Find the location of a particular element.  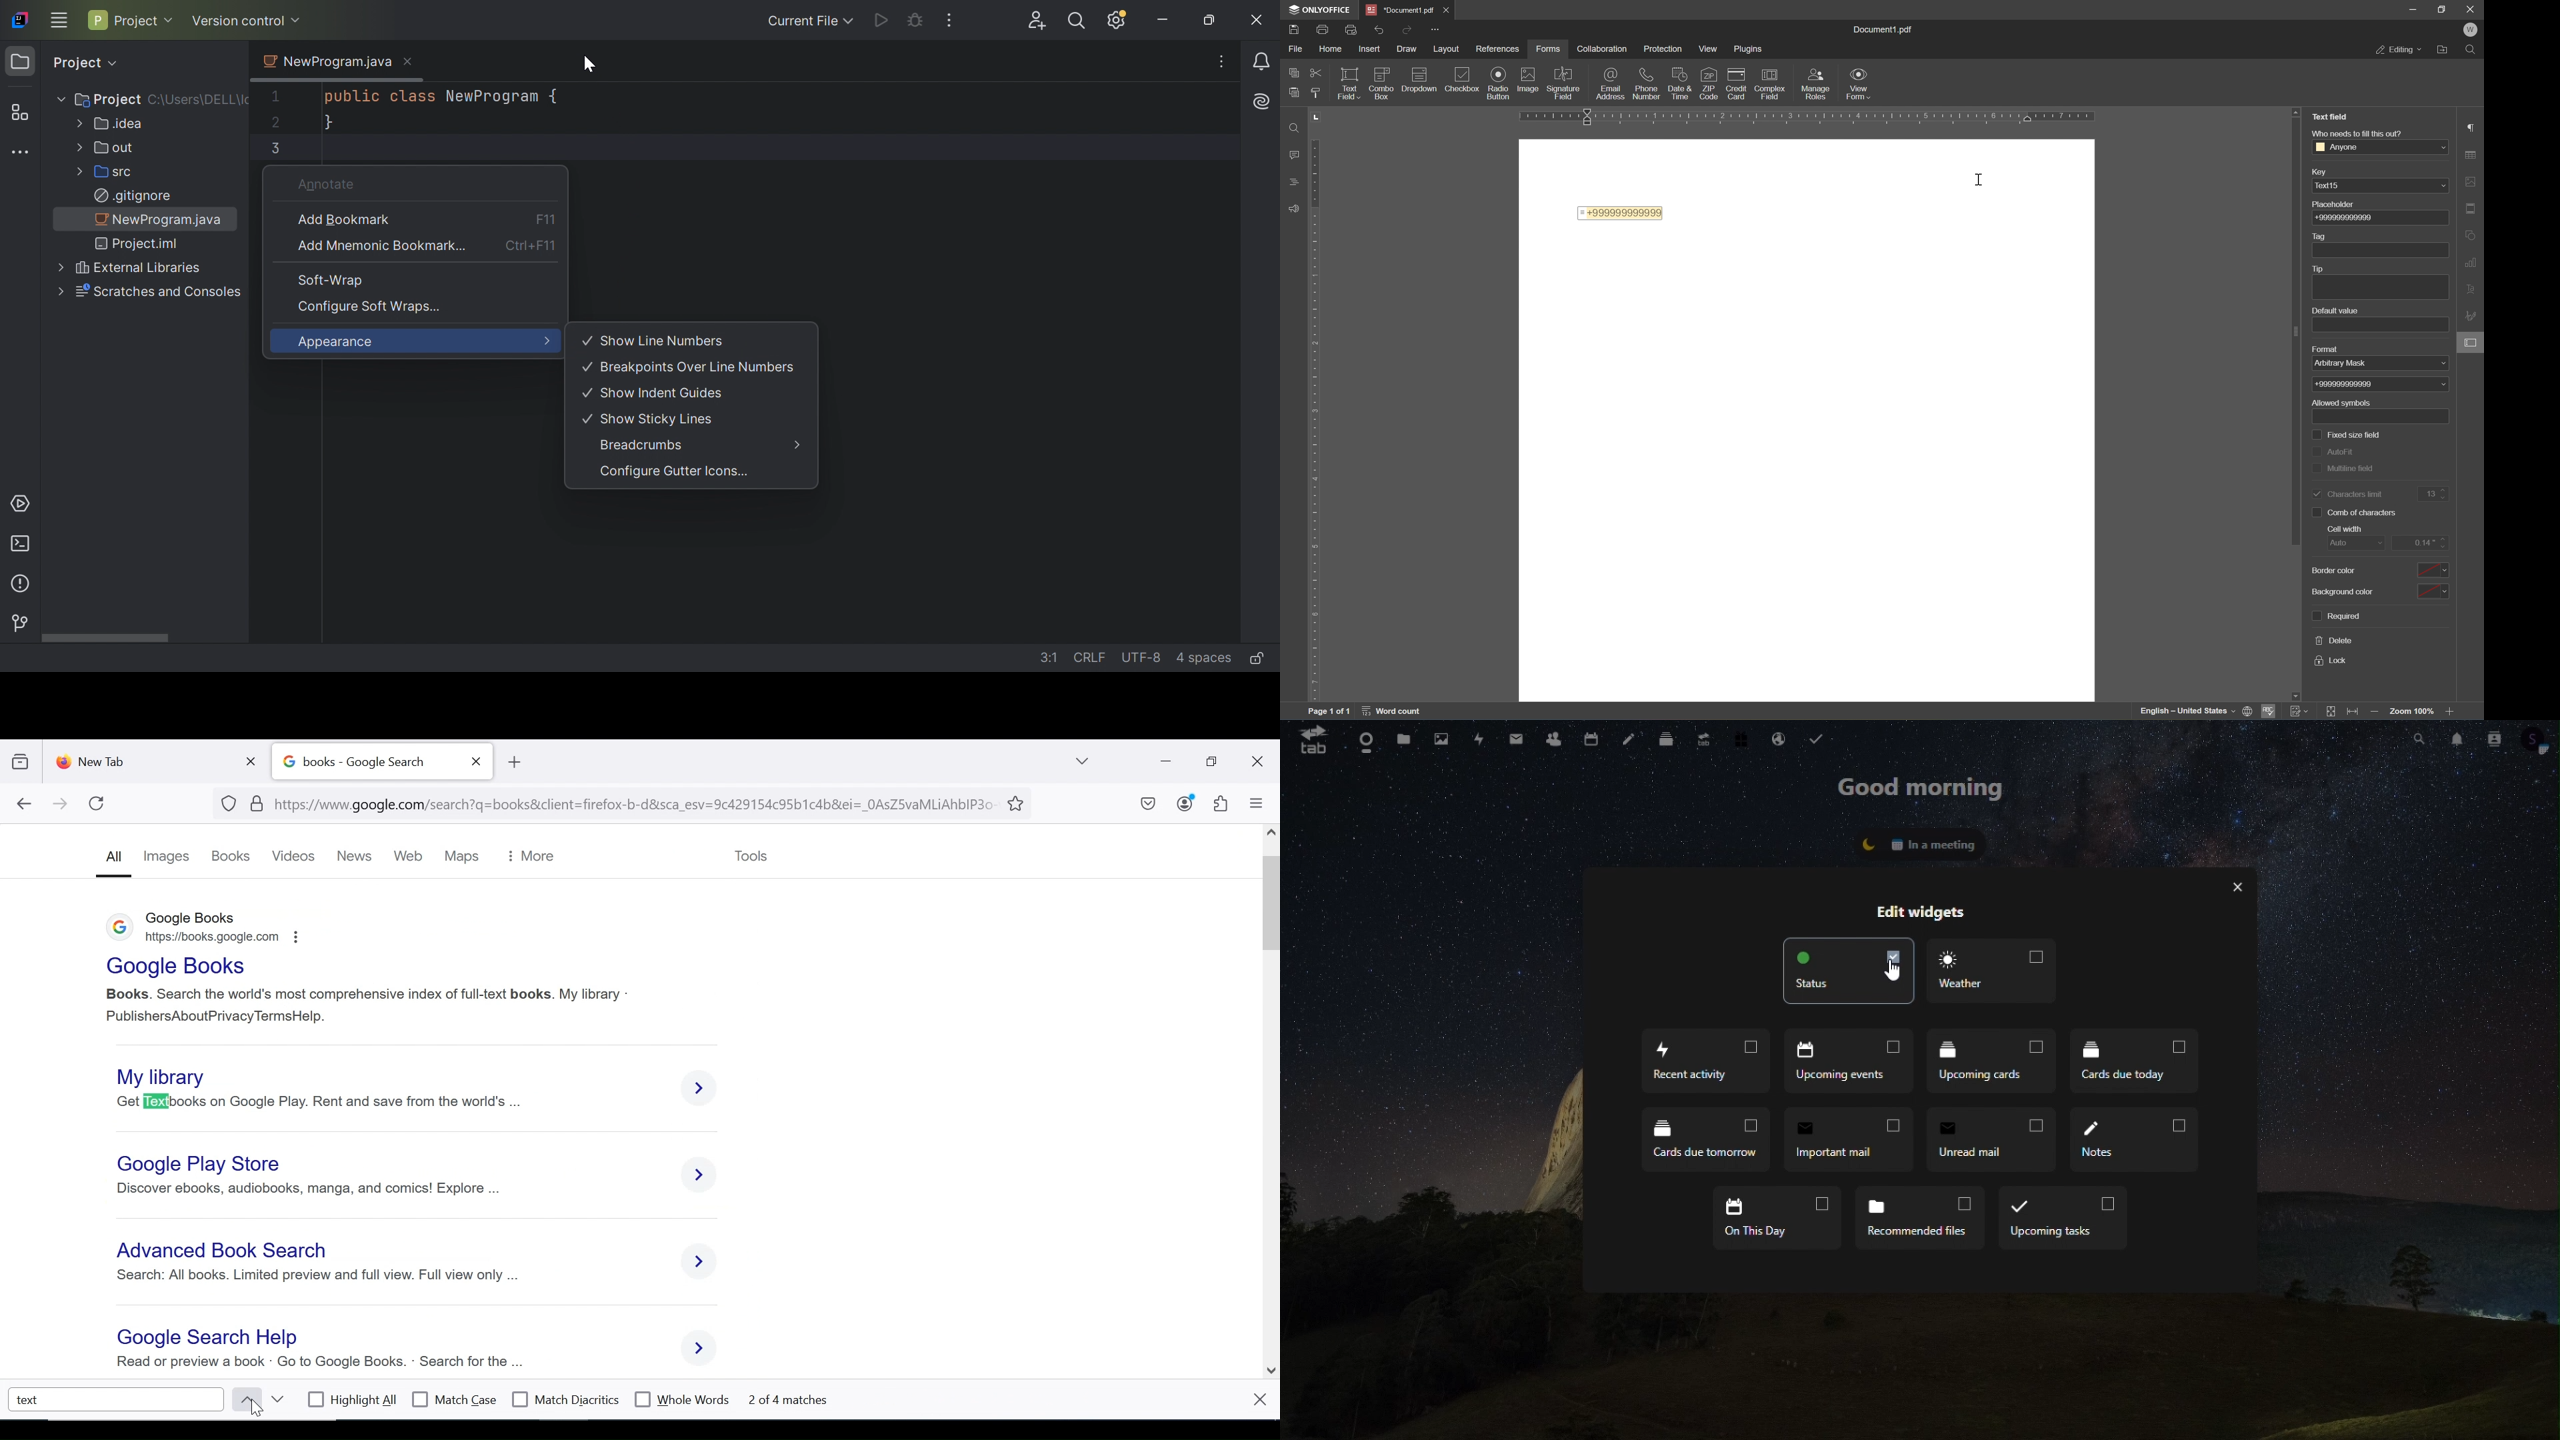

status on is located at coordinates (1848, 968).